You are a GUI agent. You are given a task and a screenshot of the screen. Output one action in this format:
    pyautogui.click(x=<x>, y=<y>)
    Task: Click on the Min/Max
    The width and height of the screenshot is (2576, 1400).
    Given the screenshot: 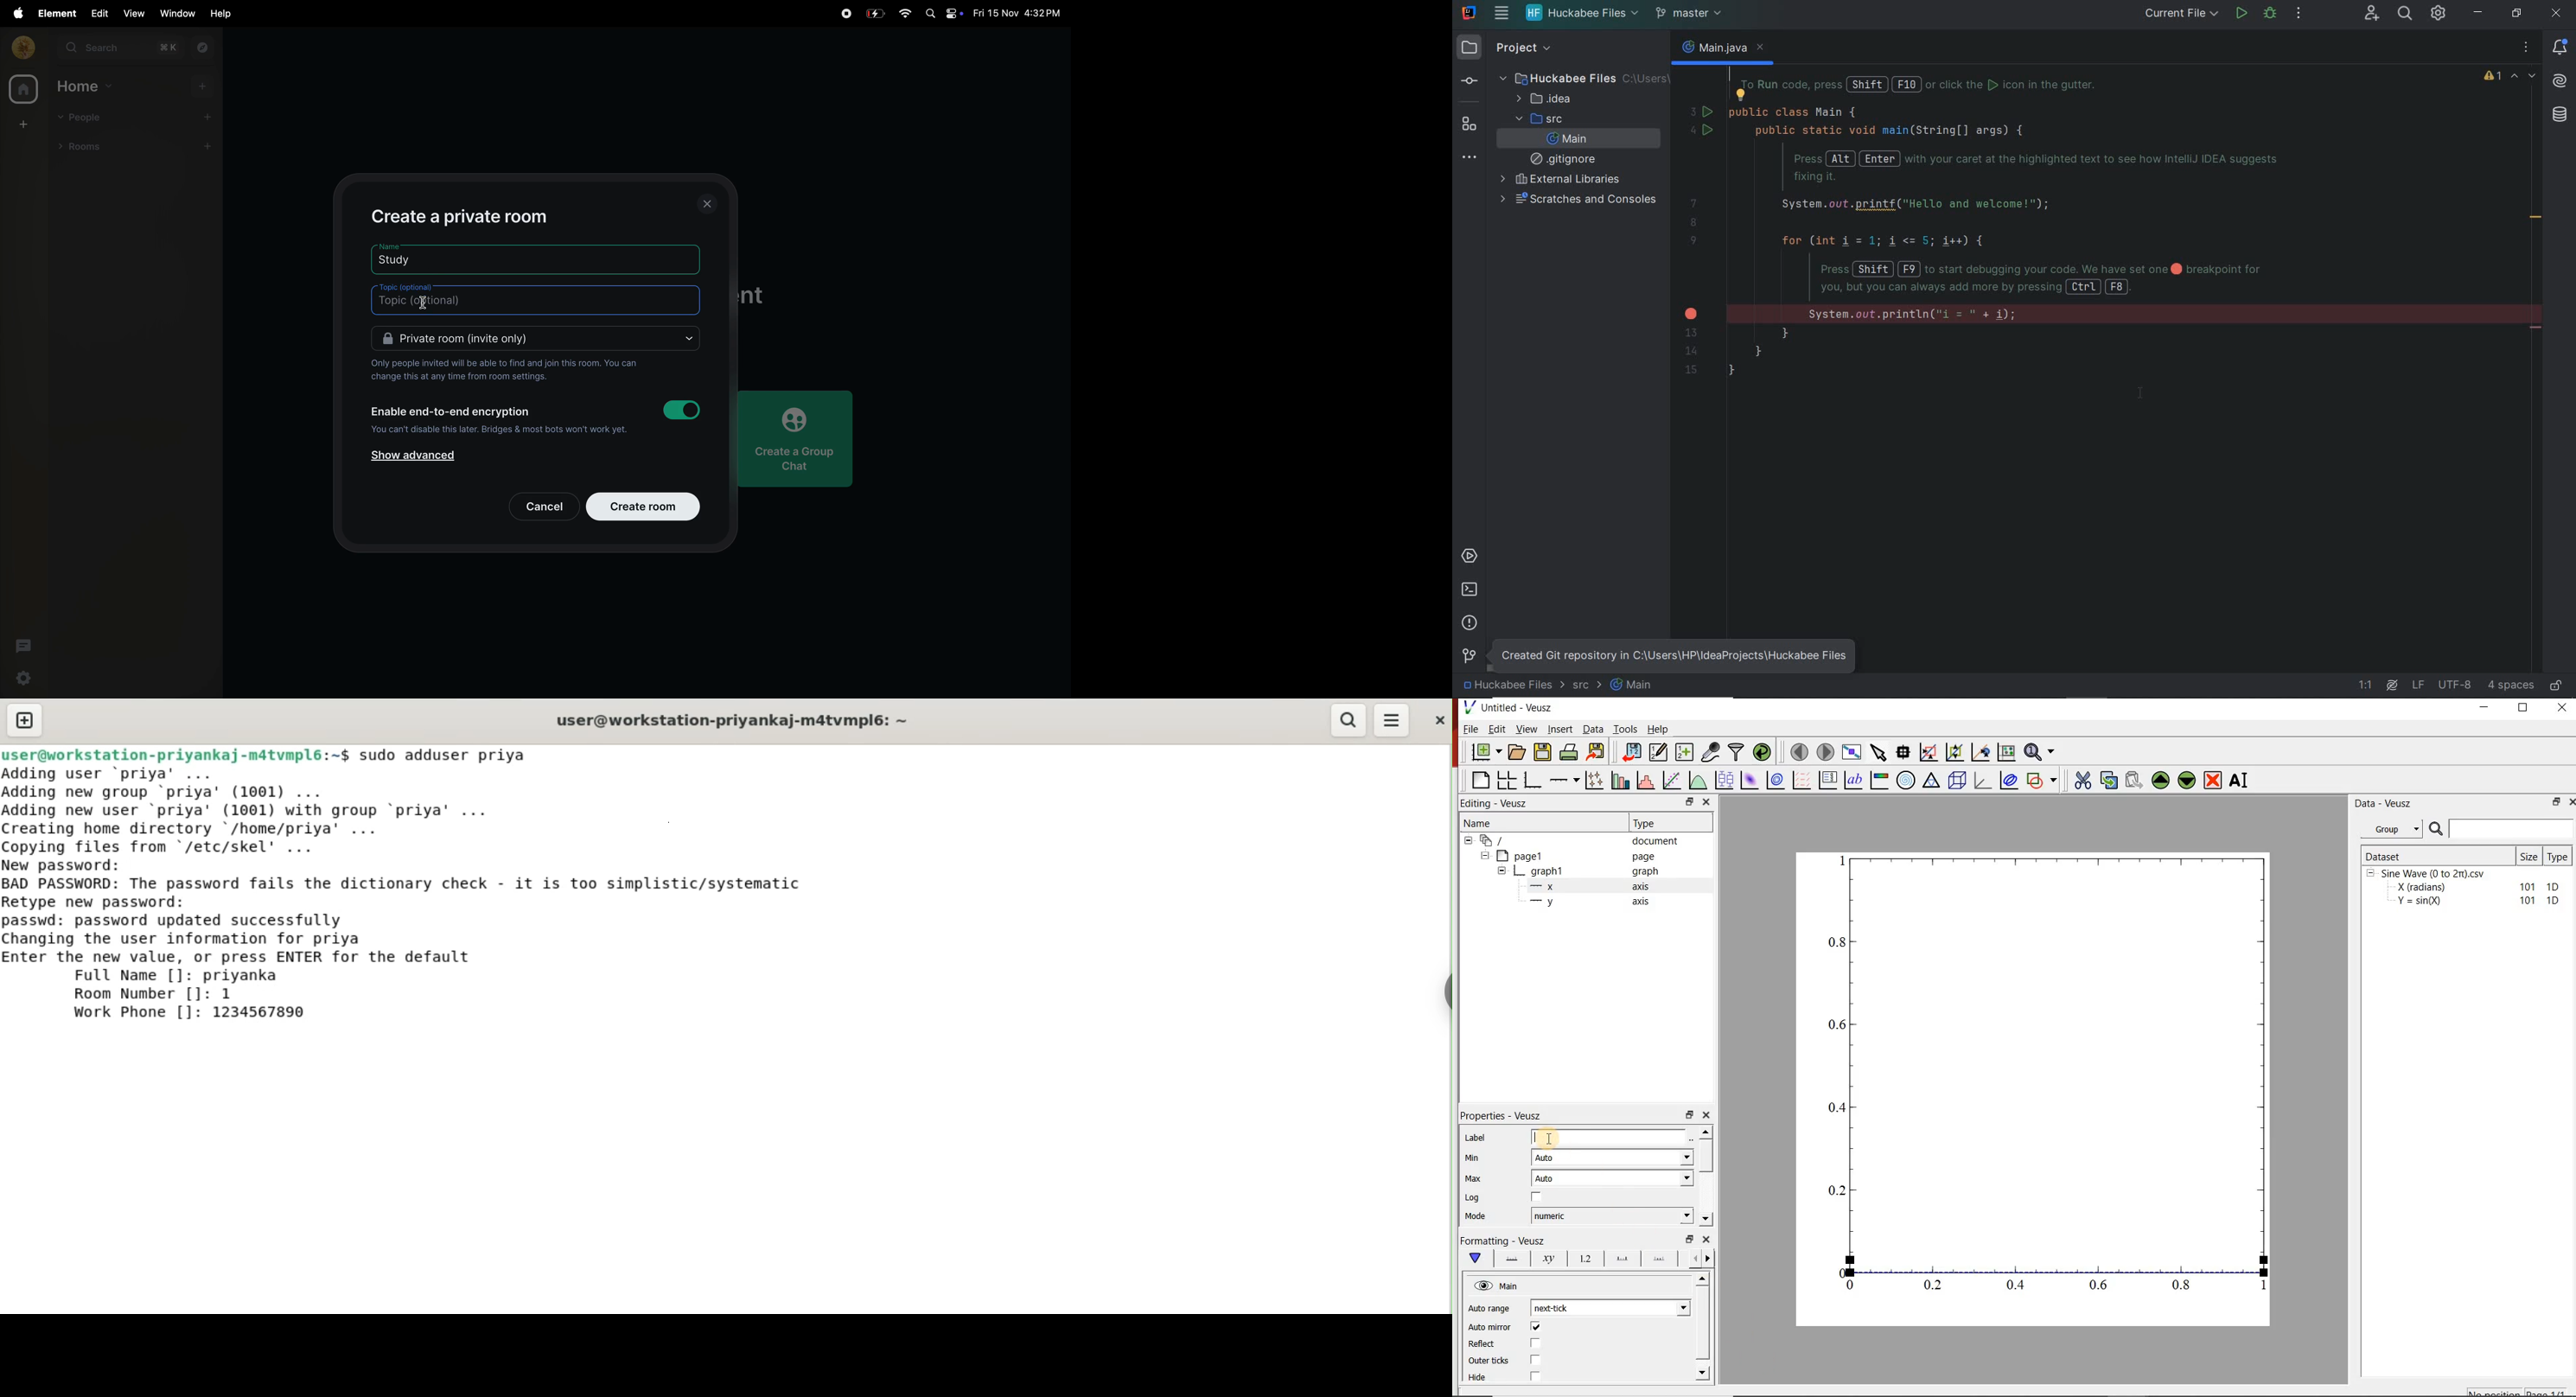 What is the action you would take?
    pyautogui.click(x=1690, y=1113)
    